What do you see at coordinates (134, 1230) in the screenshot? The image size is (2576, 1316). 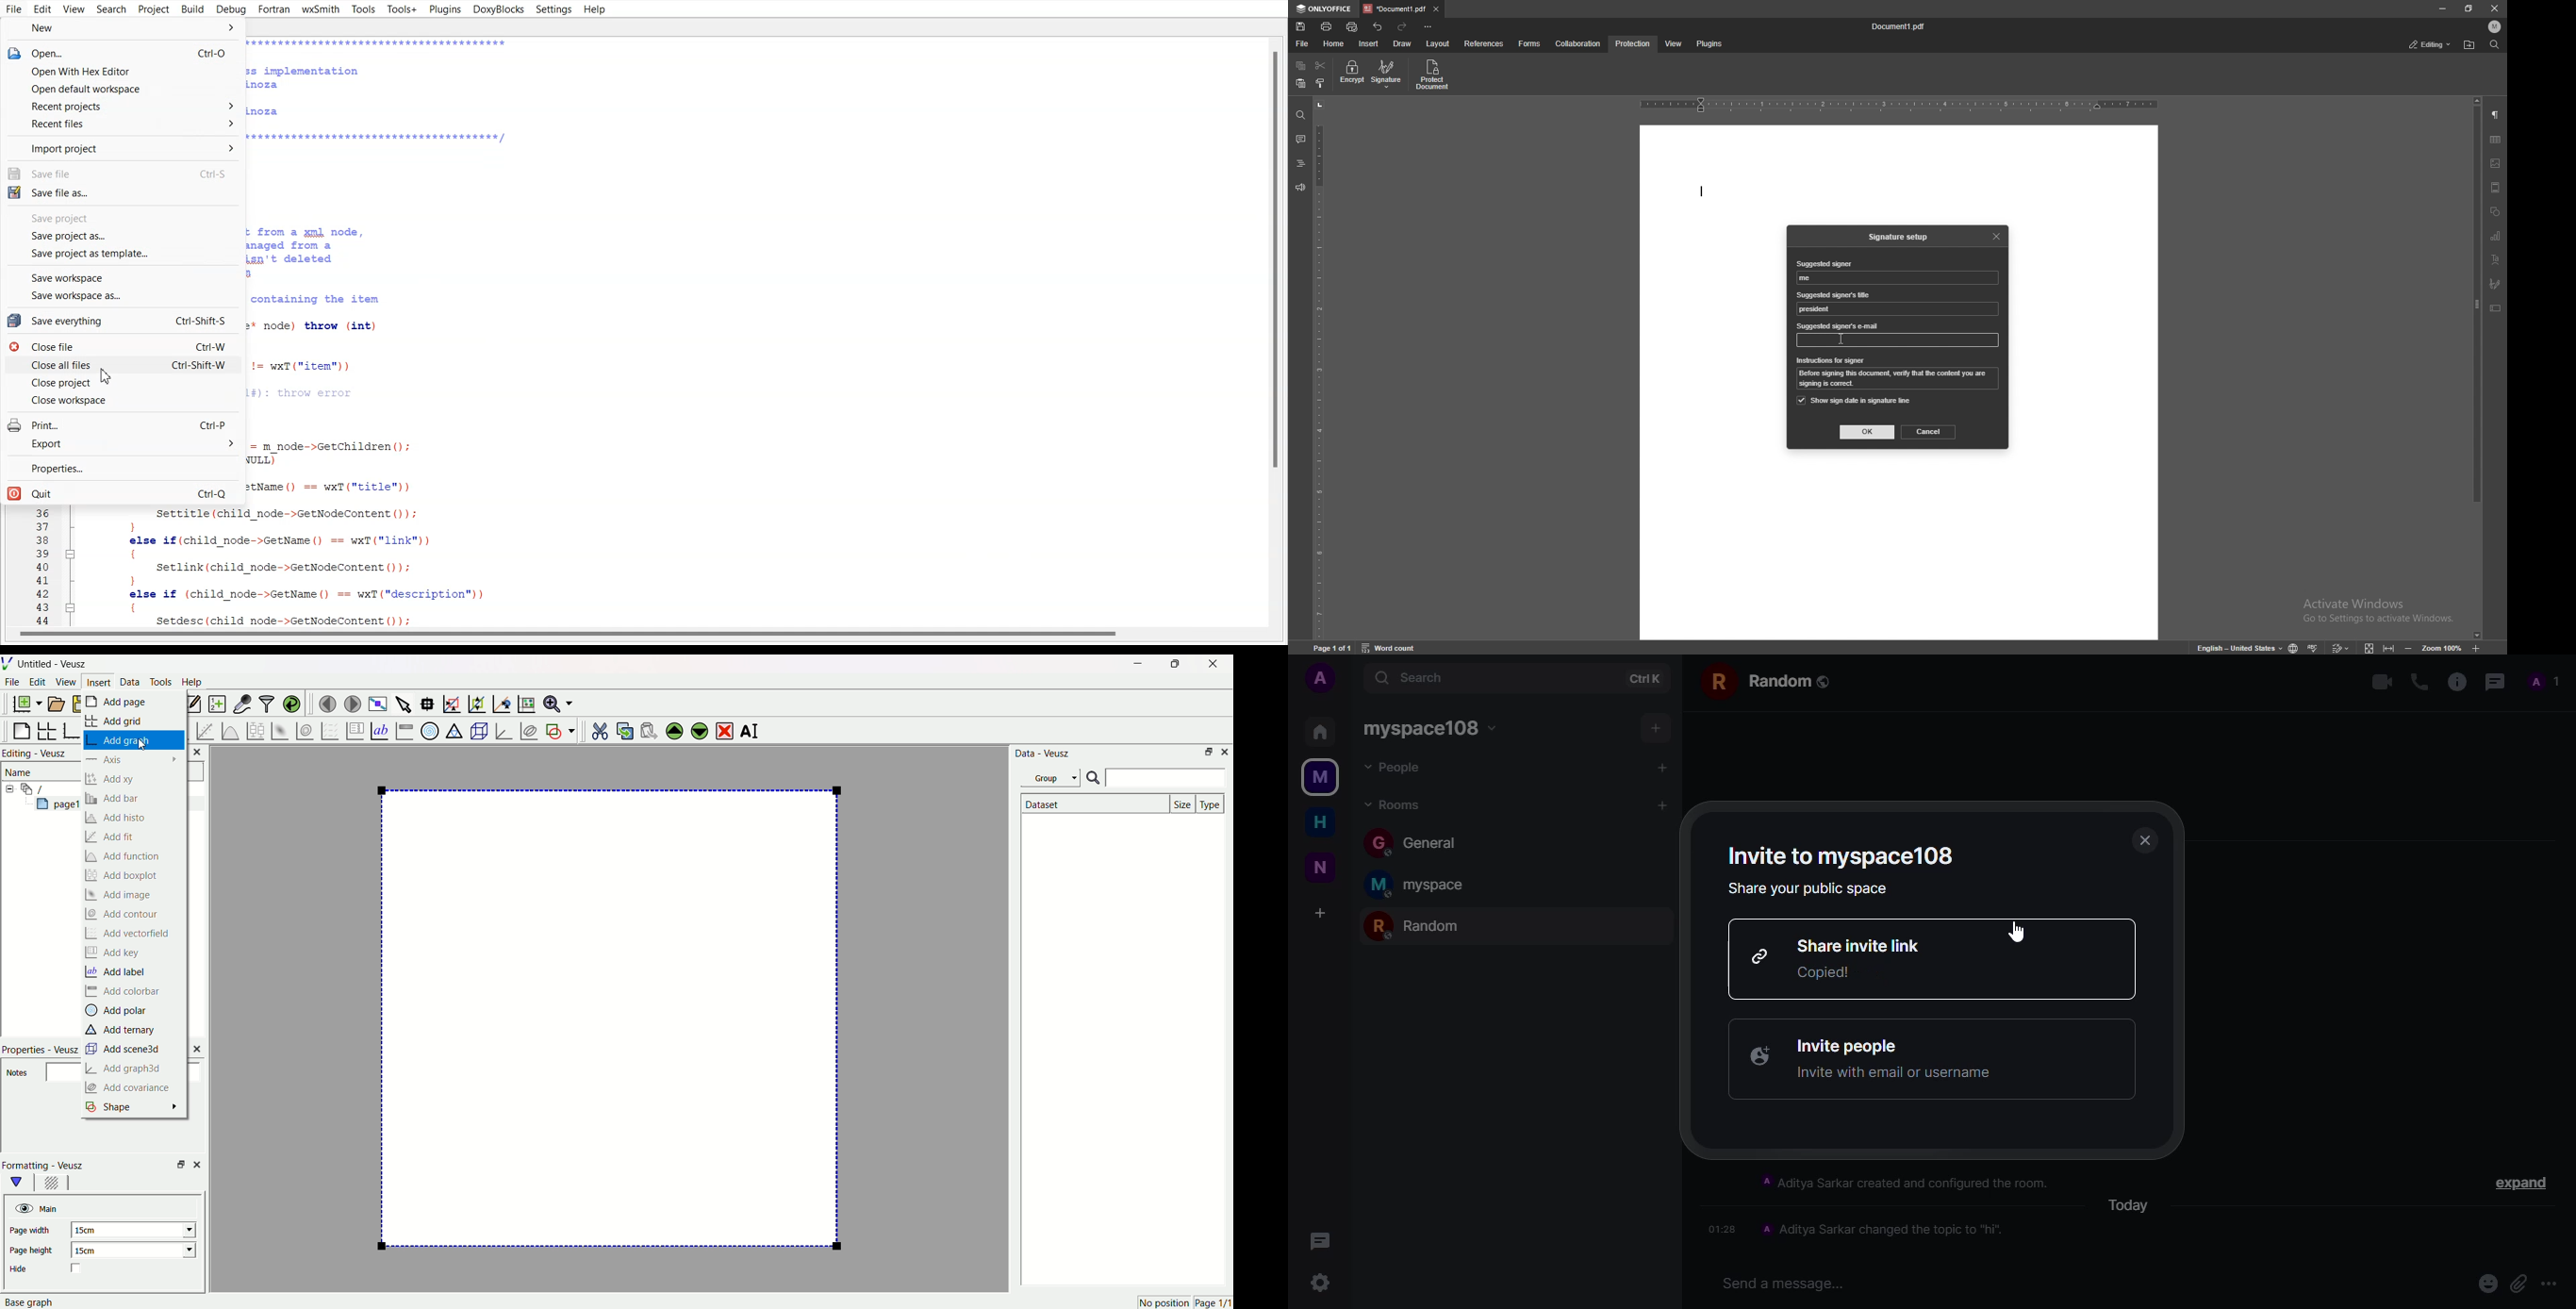 I see `15cm.` at bounding box center [134, 1230].